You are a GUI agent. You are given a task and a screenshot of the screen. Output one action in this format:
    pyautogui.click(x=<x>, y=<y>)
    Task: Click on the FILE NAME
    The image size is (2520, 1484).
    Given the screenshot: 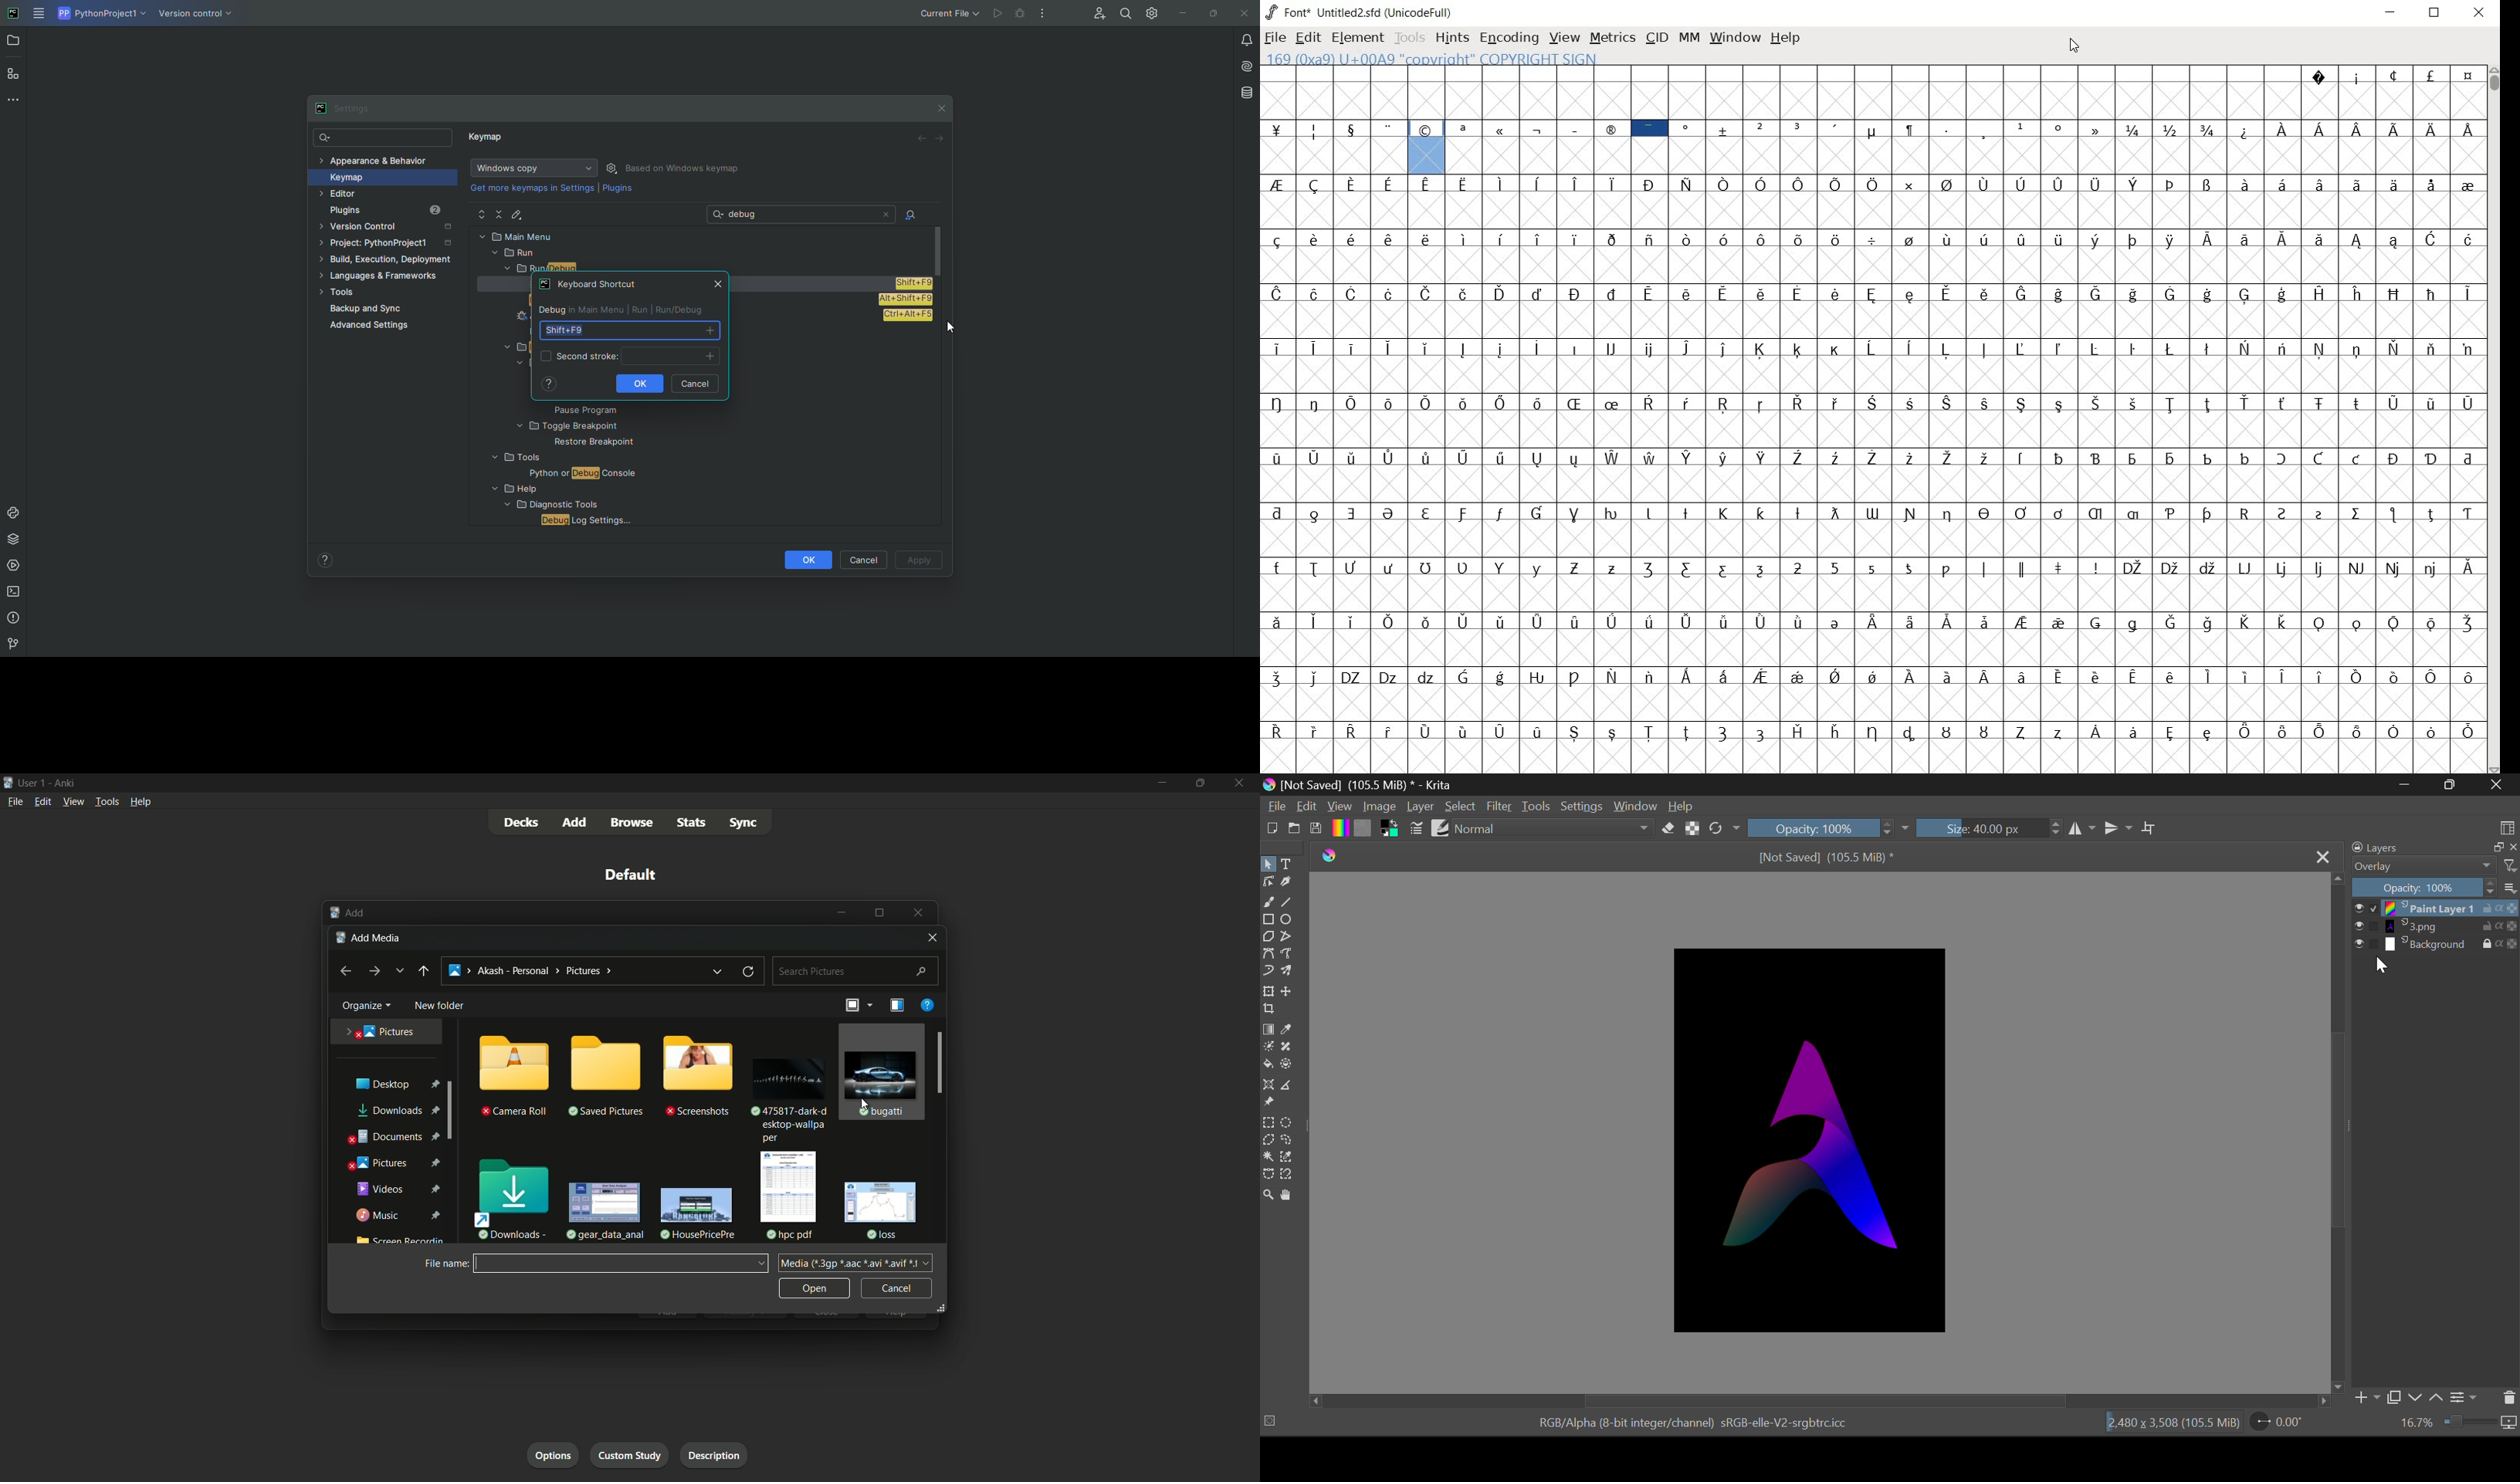 What is the action you would take?
    pyautogui.click(x=581, y=443)
    